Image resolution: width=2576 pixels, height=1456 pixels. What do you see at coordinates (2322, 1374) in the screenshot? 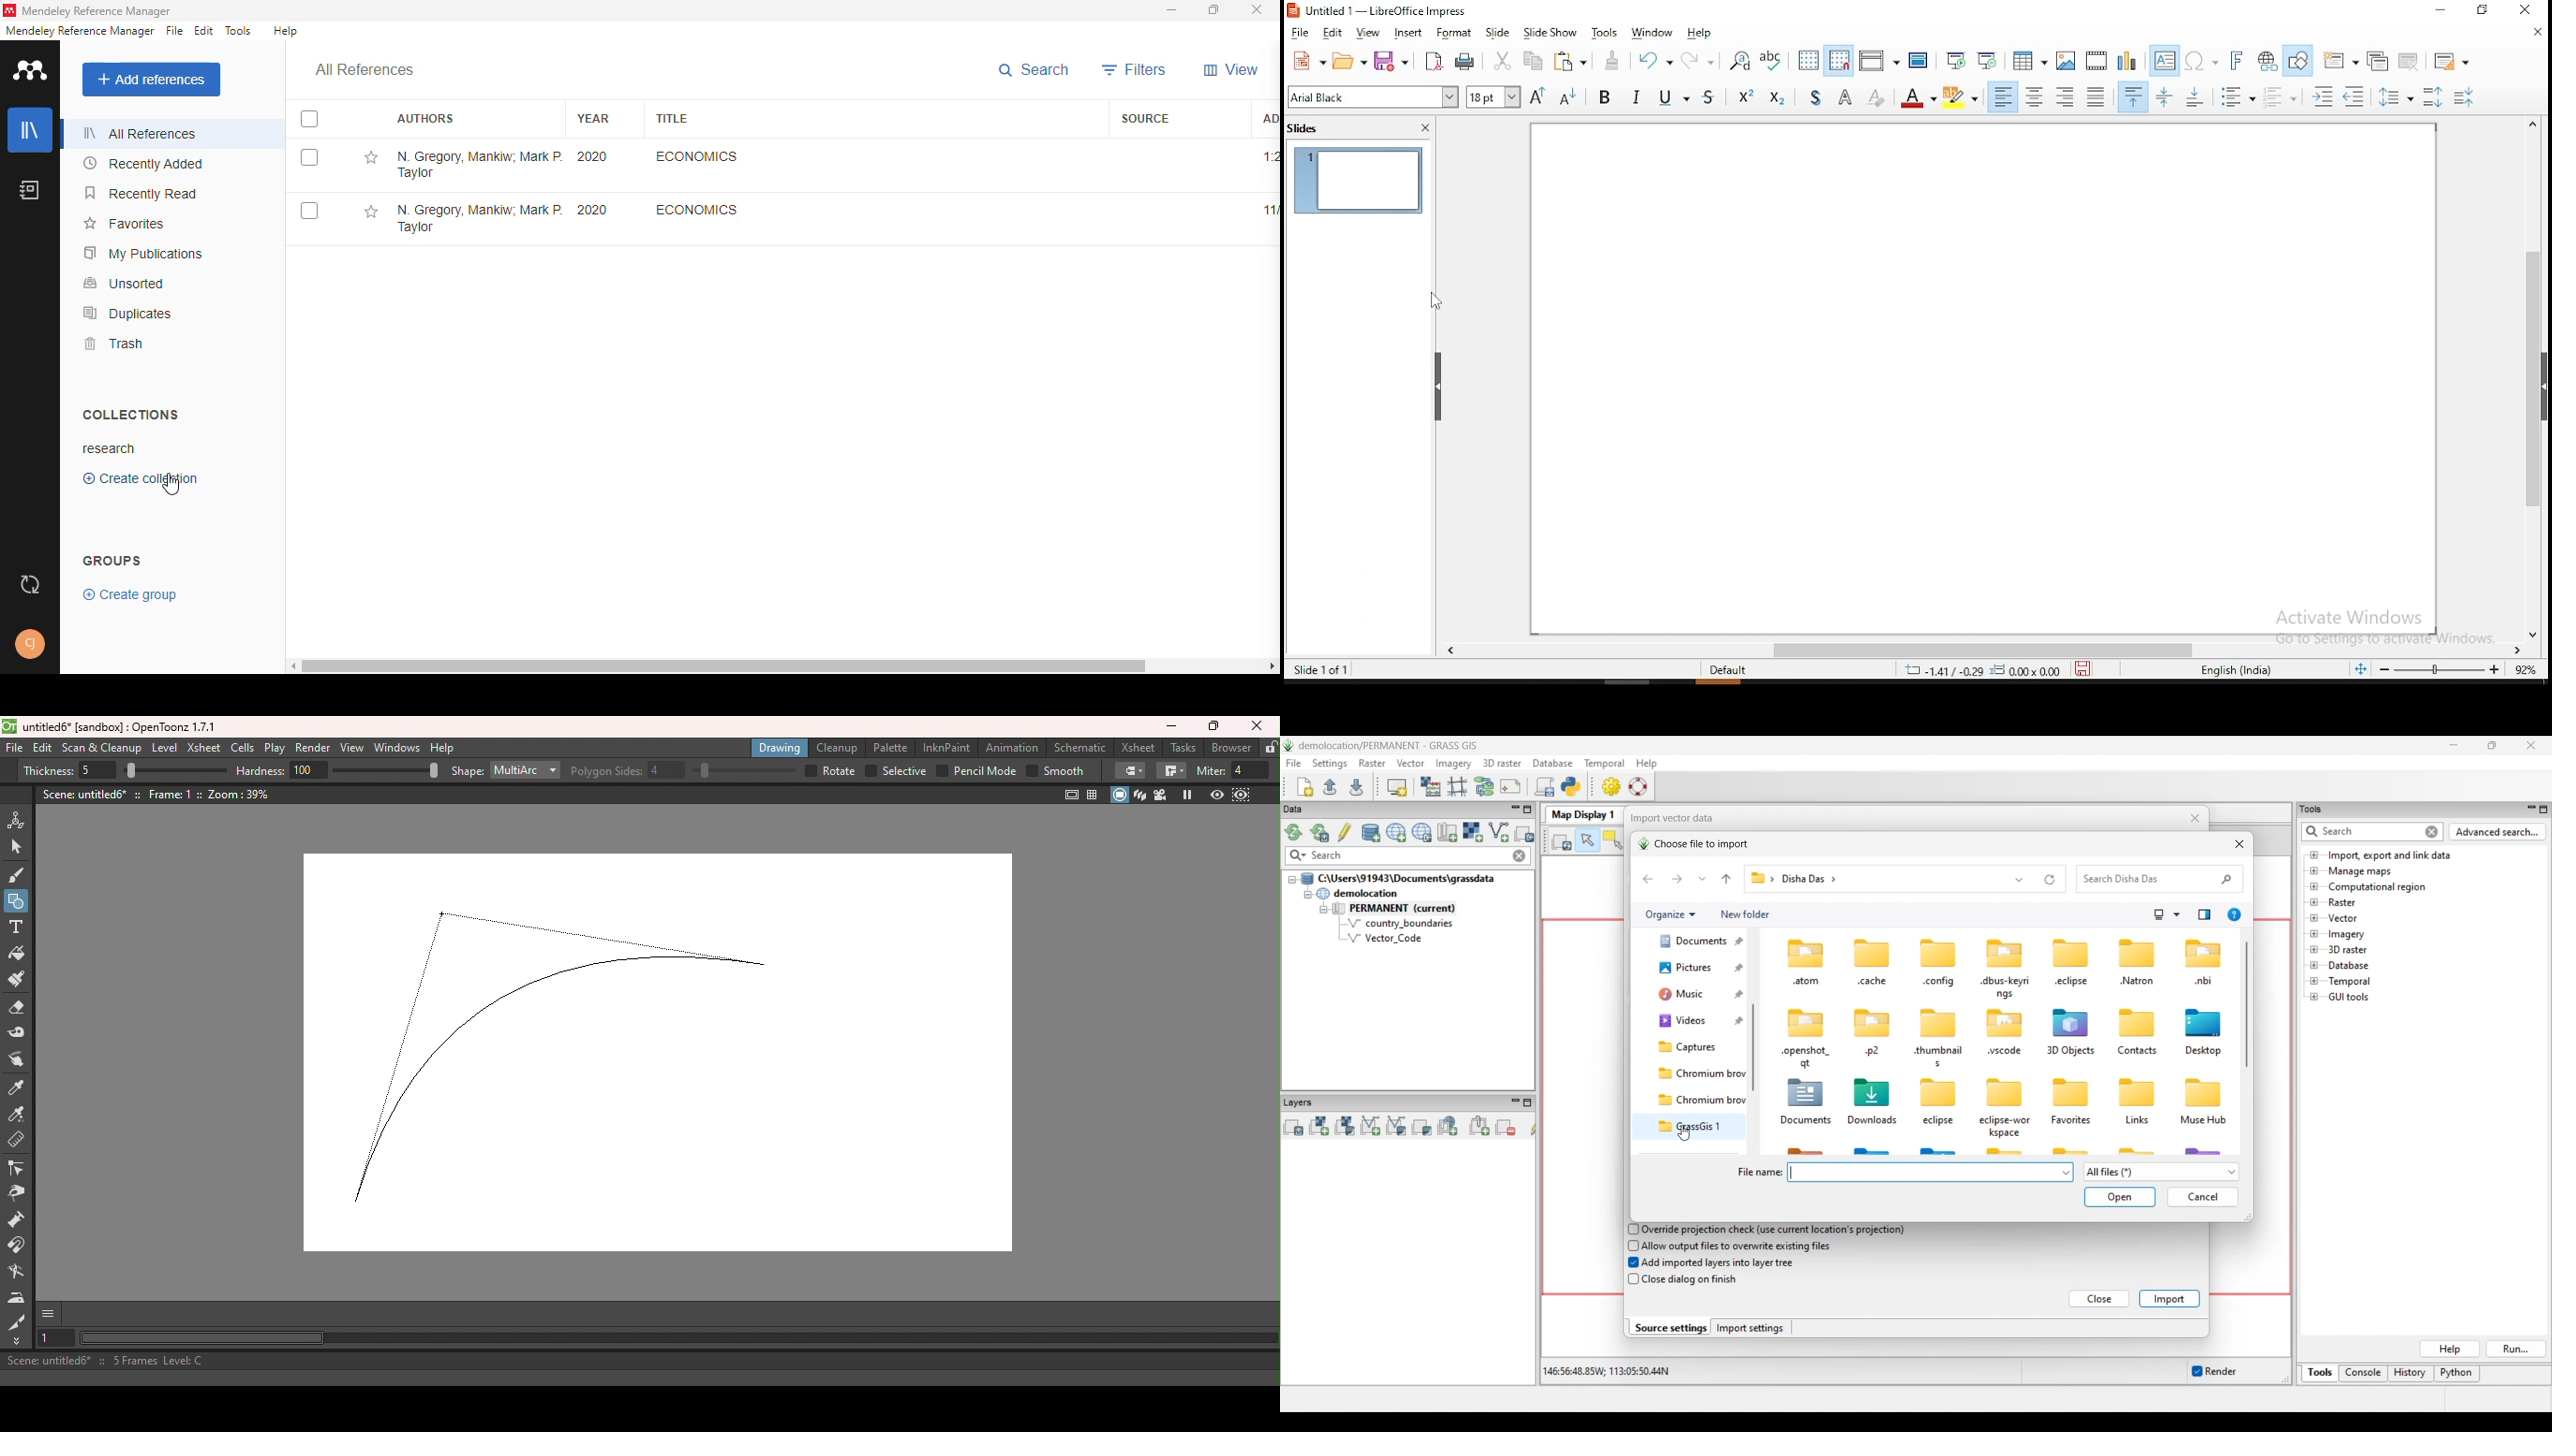
I see `Tools, current selection` at bounding box center [2322, 1374].